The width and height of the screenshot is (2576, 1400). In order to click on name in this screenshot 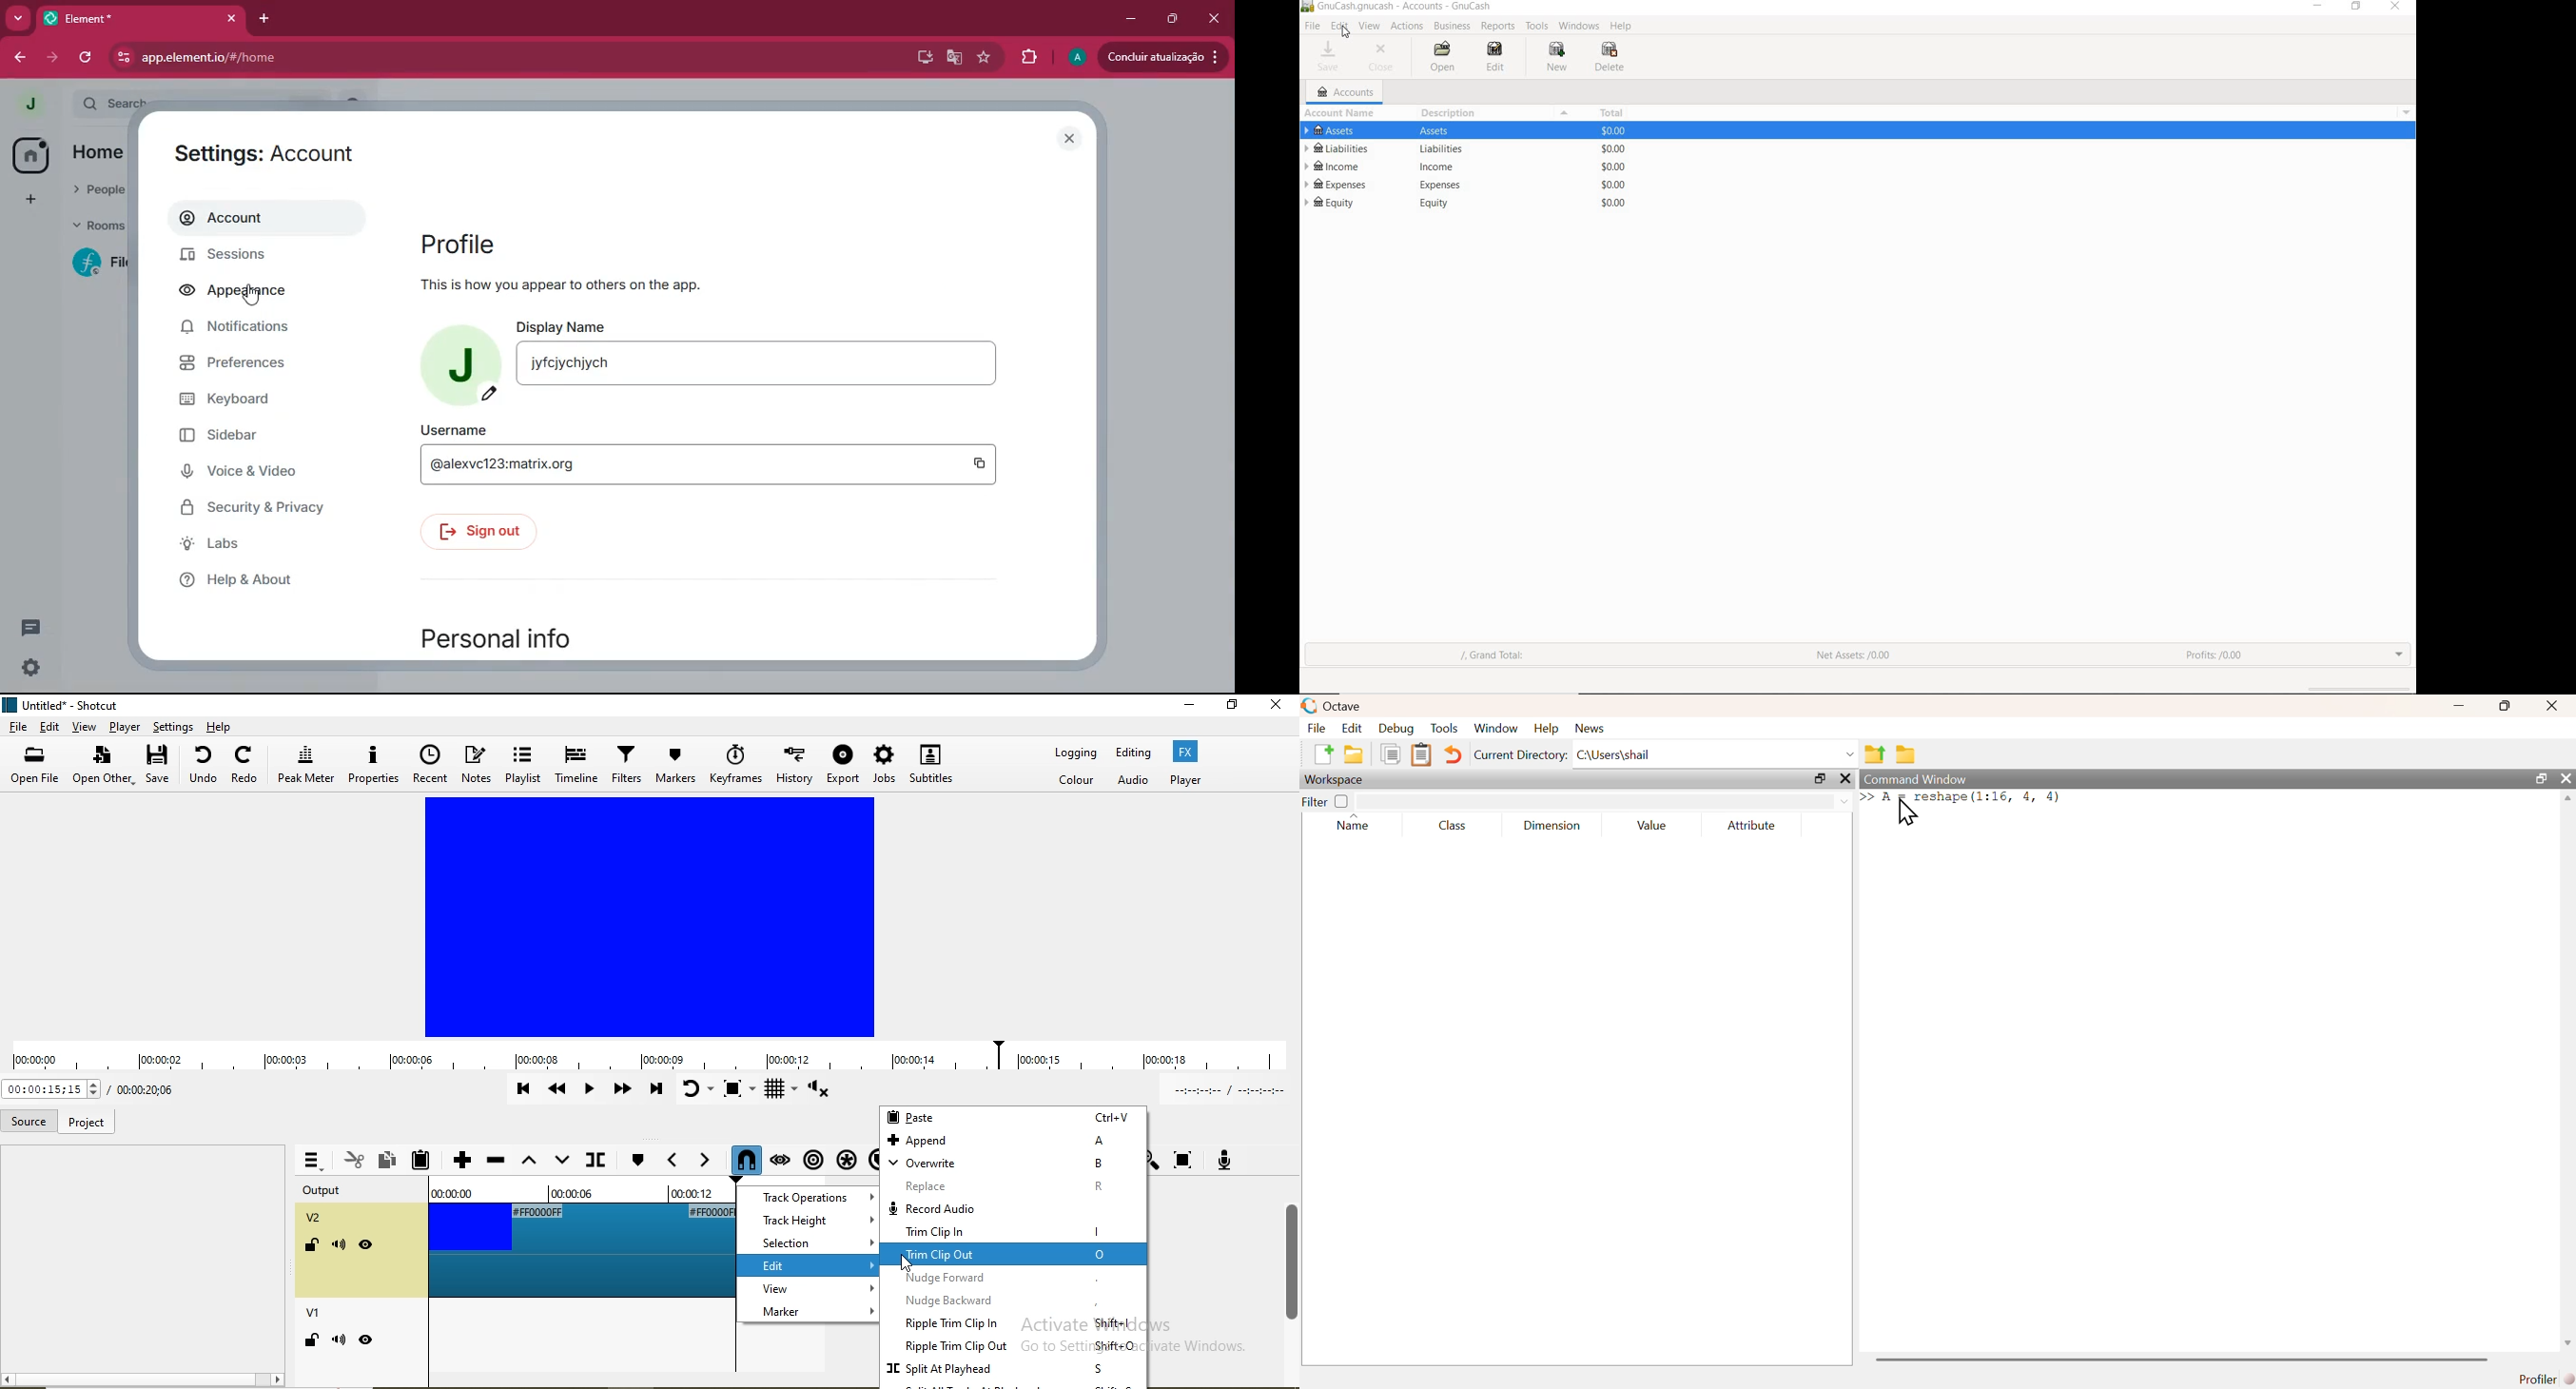, I will do `click(1354, 828)`.